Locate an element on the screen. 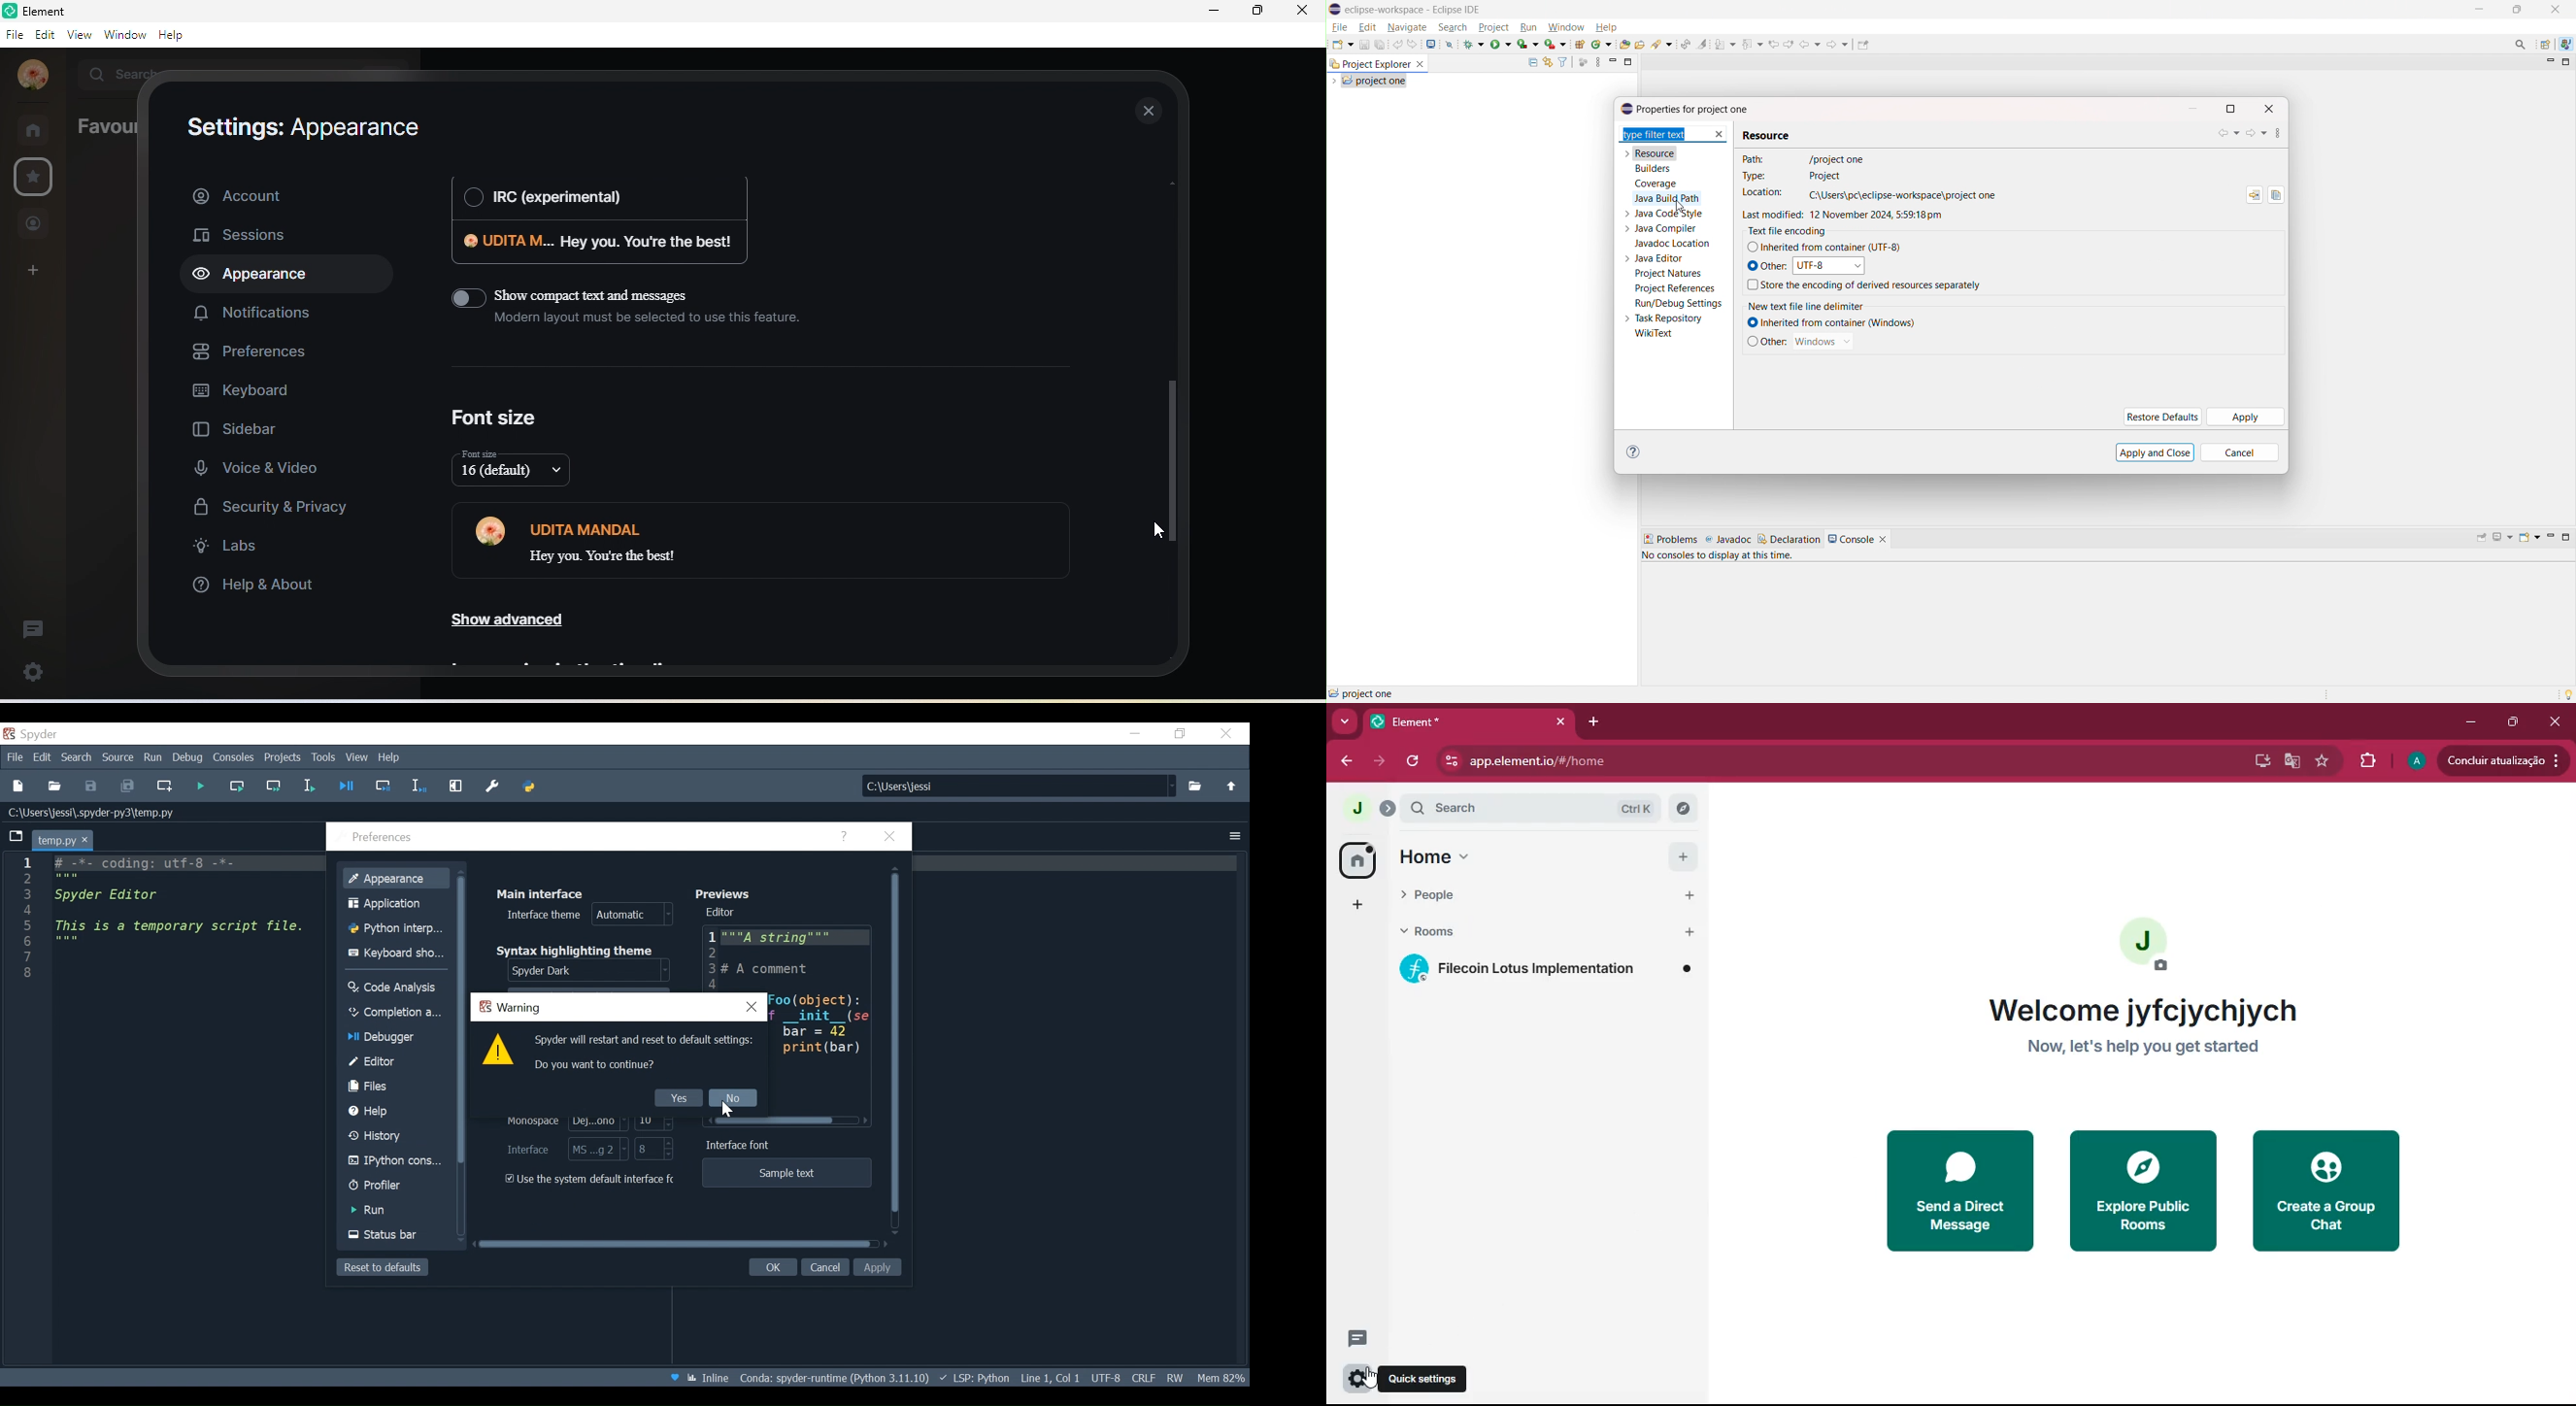  close is located at coordinates (1307, 16).